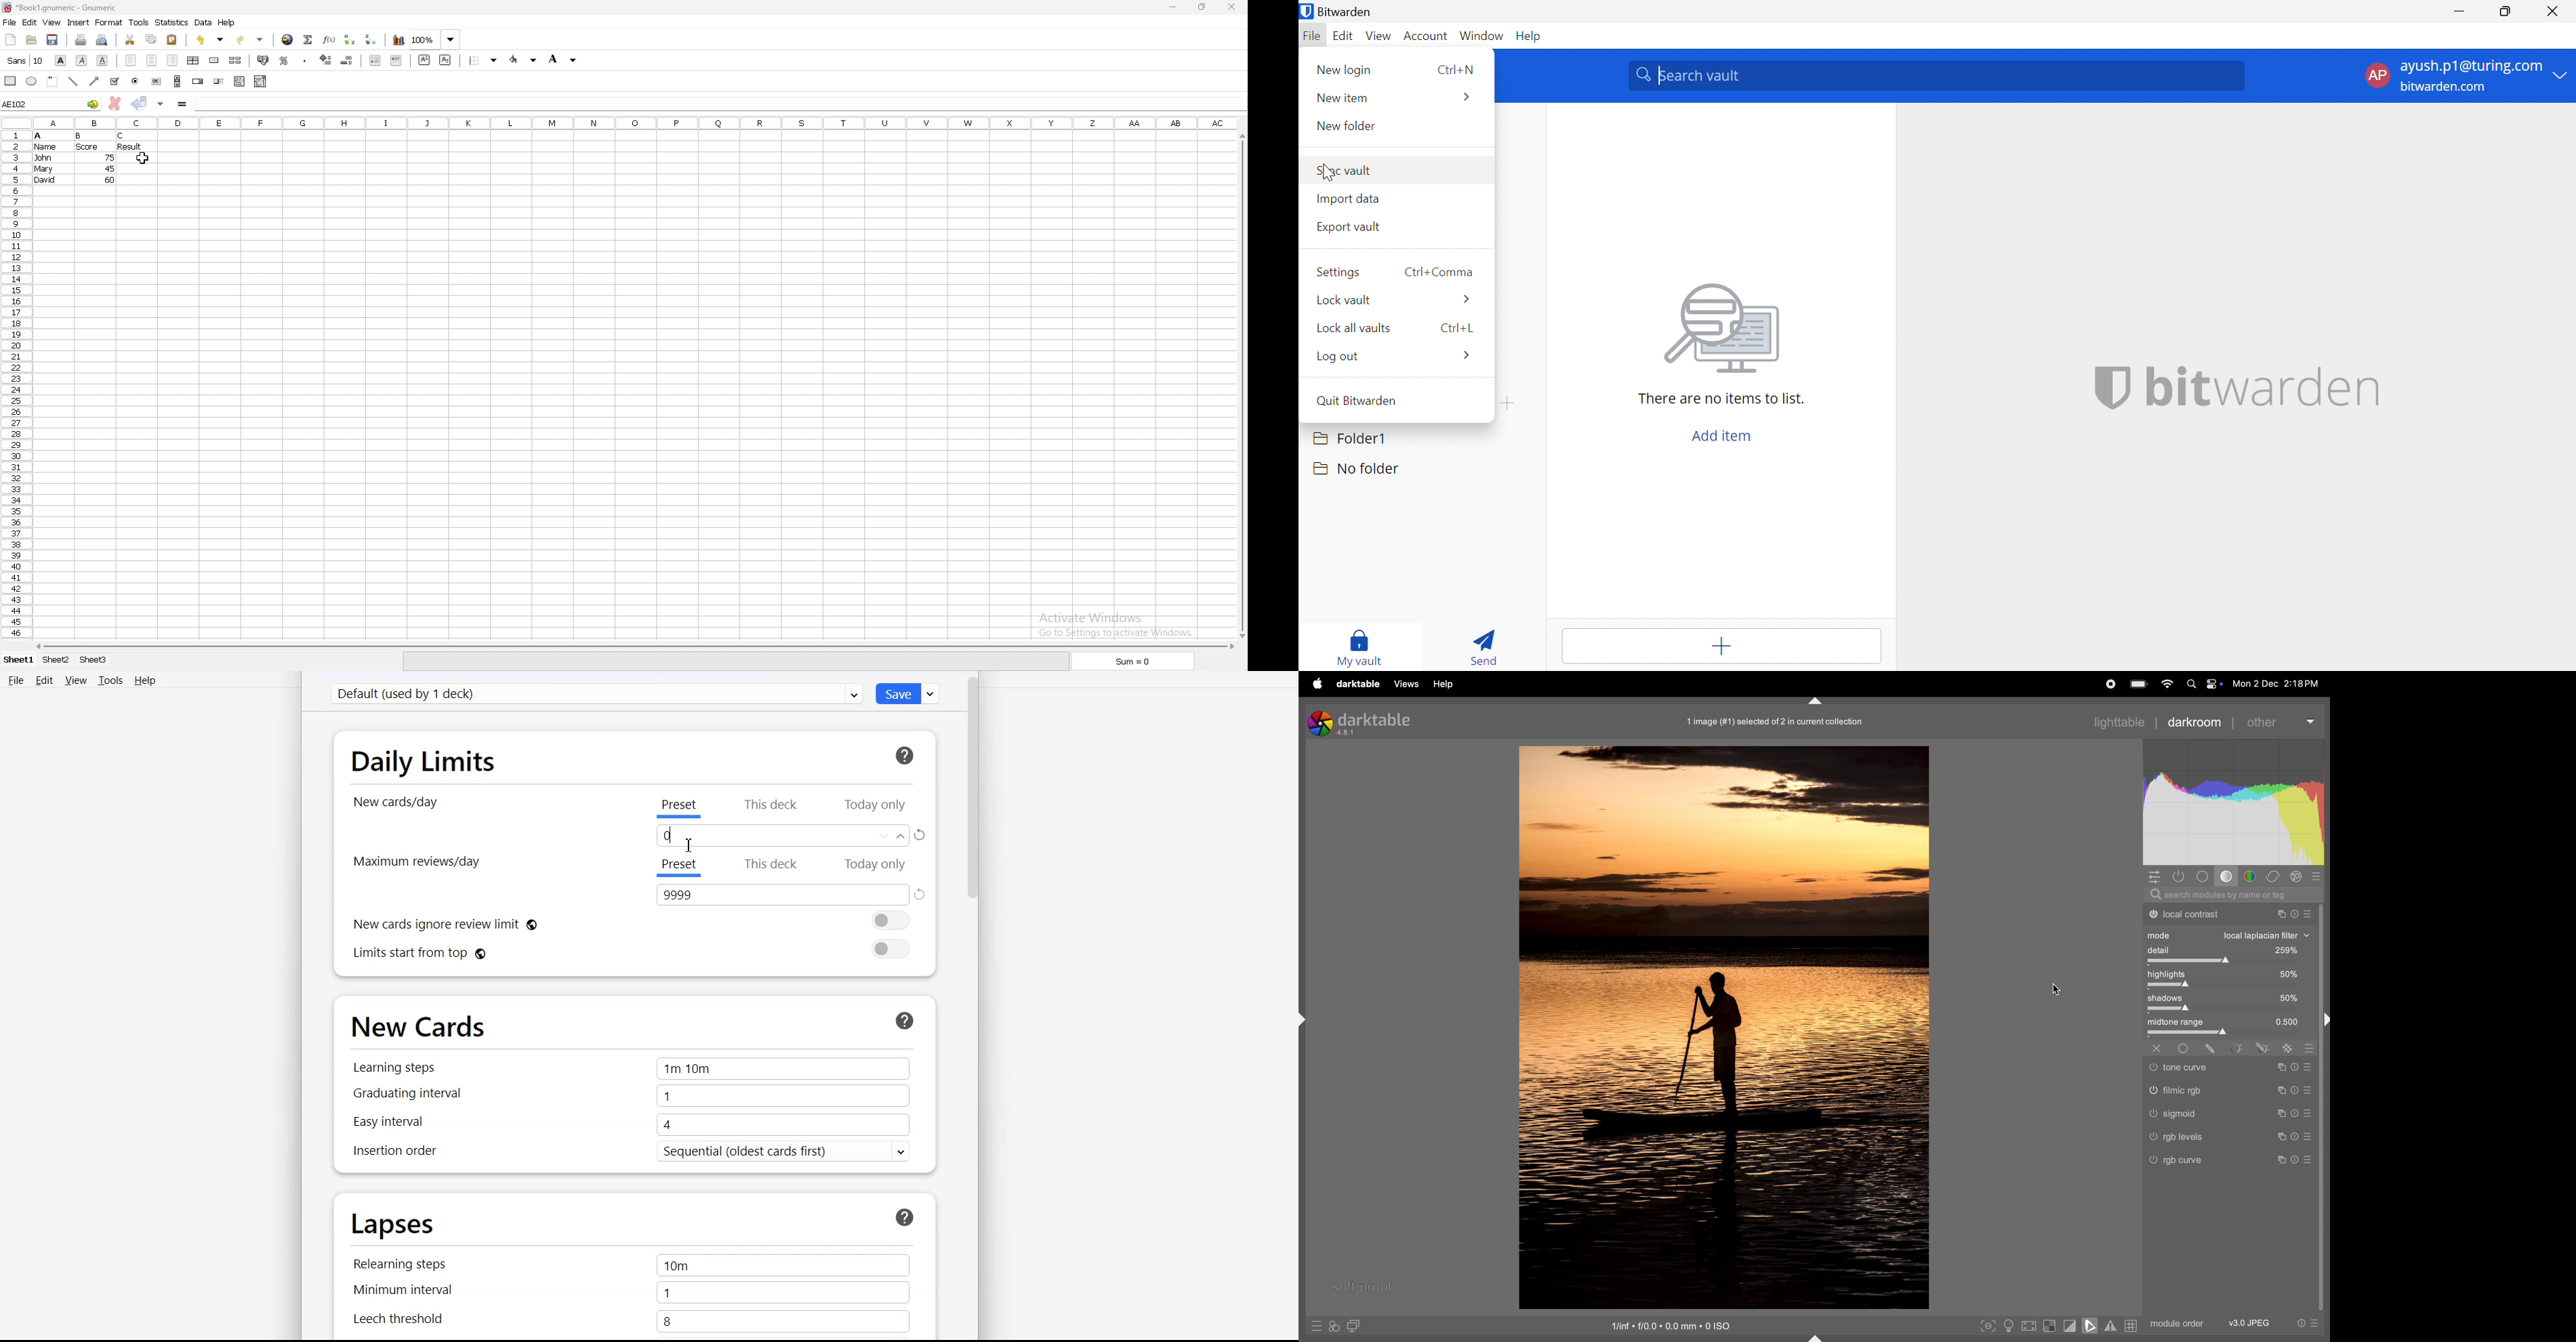 The width and height of the screenshot is (2576, 1344). I want to click on Ctrl+Comma, so click(1439, 271).